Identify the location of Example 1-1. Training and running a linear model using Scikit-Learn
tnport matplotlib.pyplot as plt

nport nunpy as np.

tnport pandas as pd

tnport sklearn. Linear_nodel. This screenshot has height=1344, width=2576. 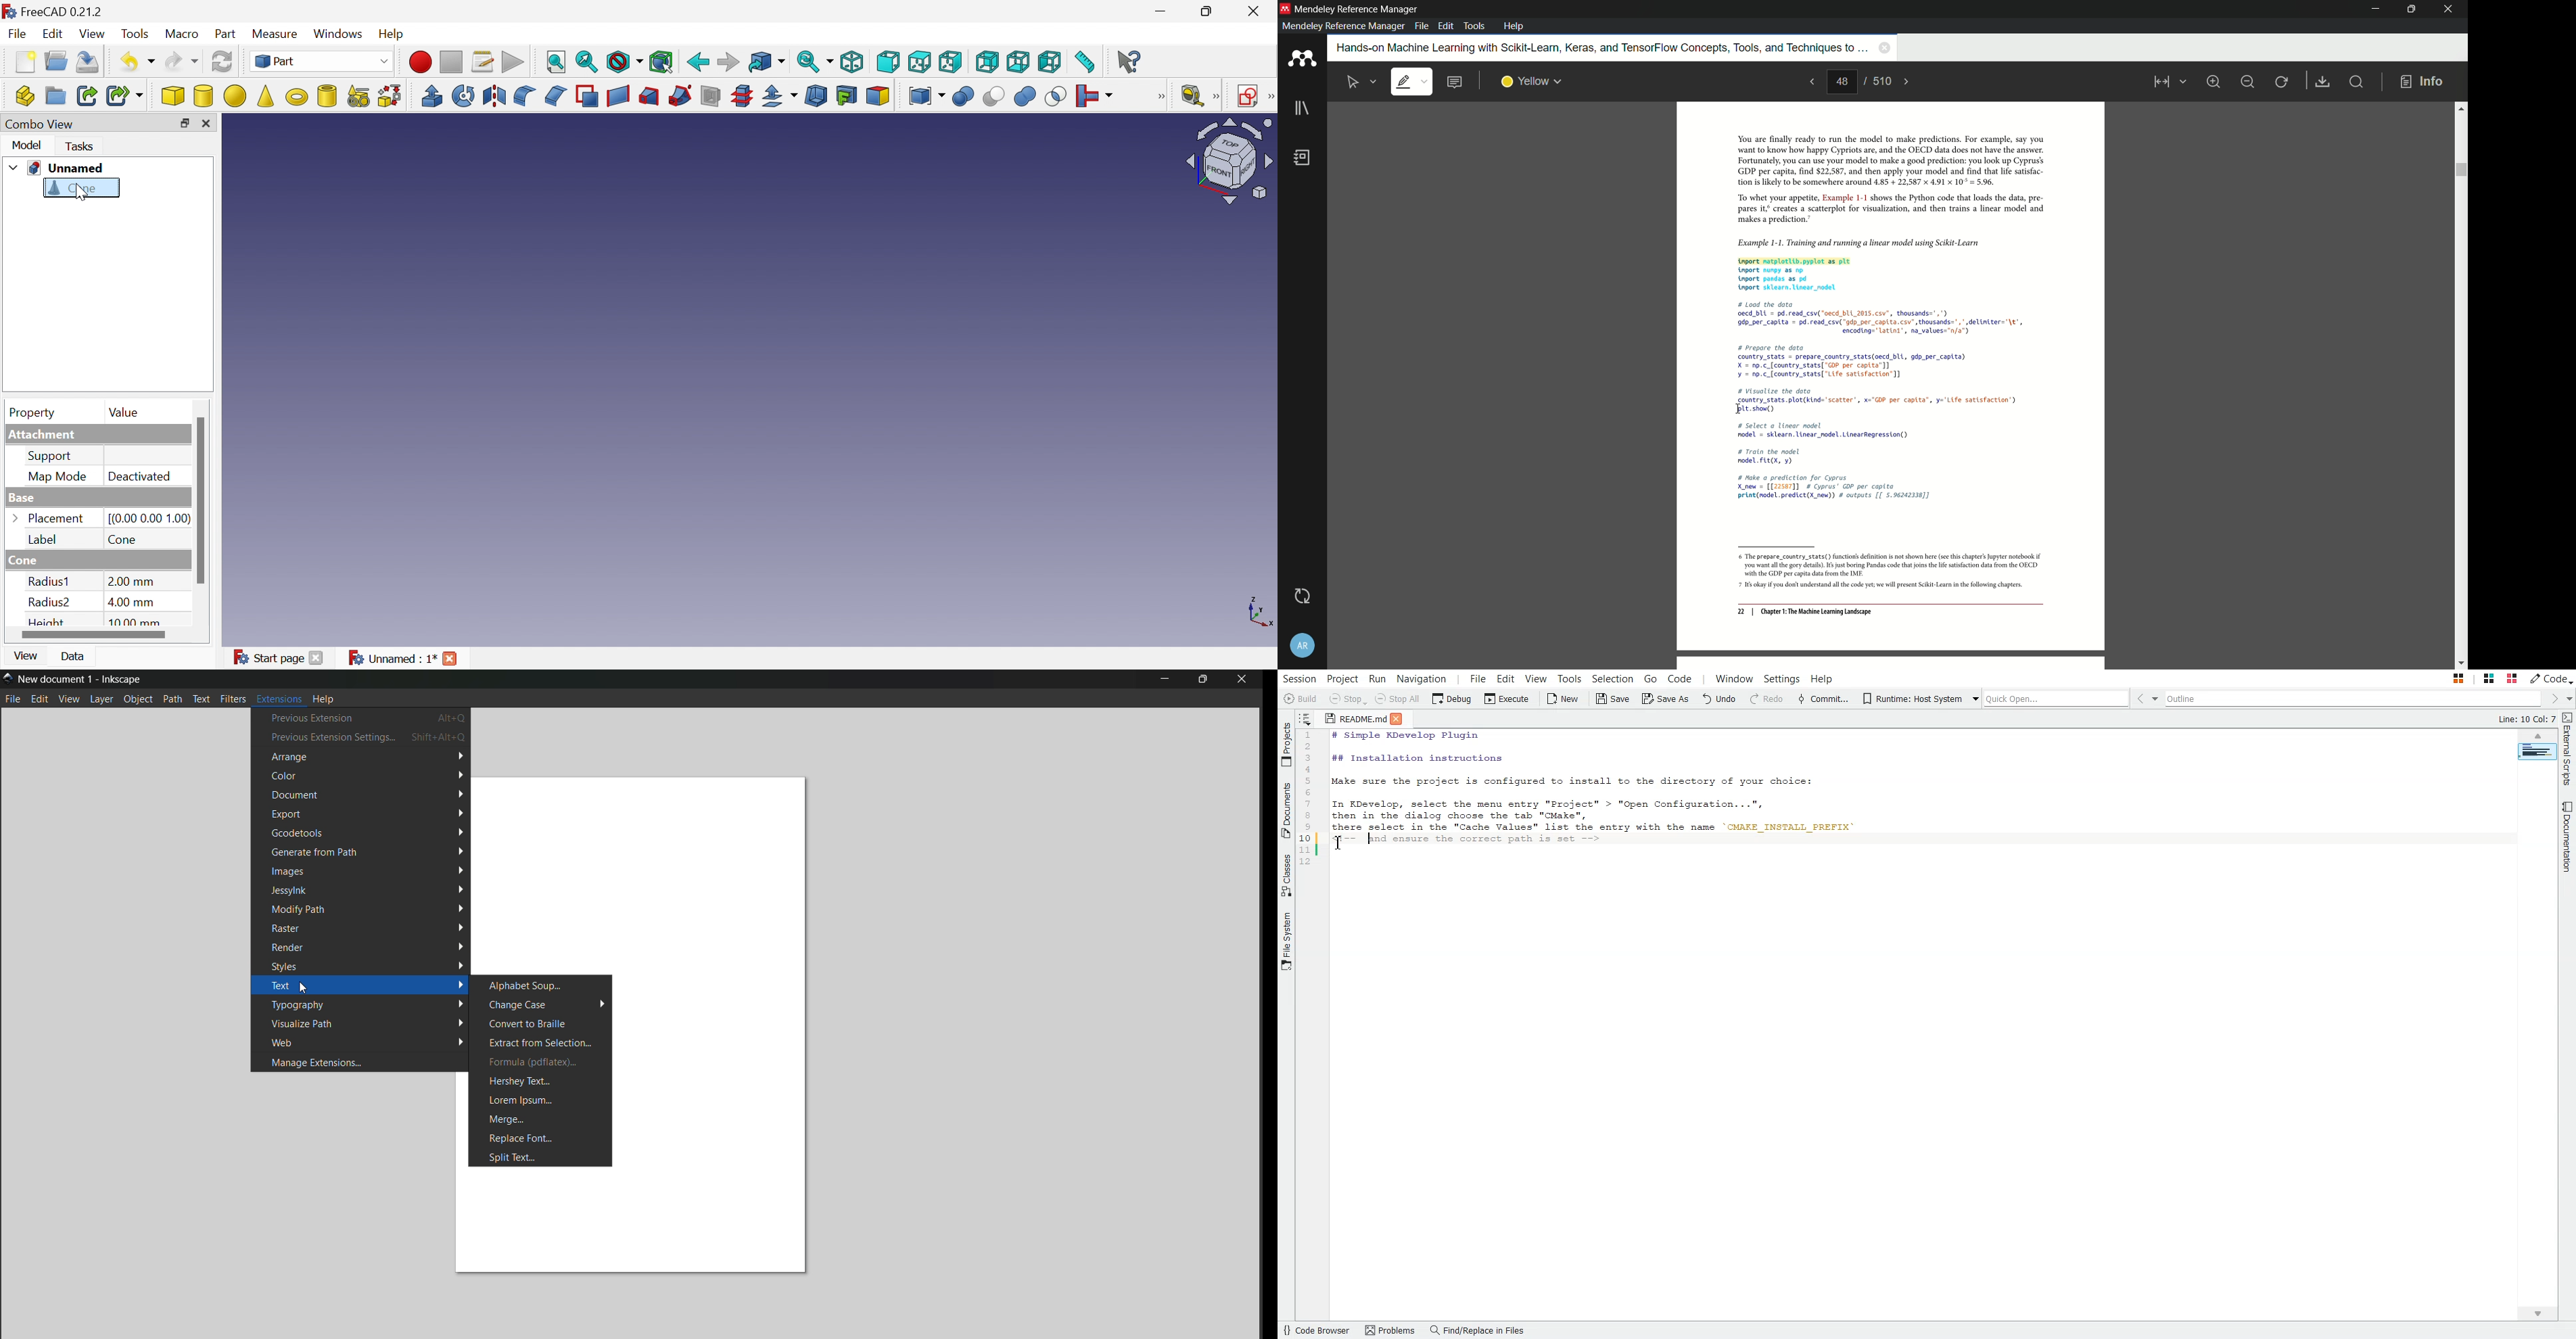
(1883, 263).